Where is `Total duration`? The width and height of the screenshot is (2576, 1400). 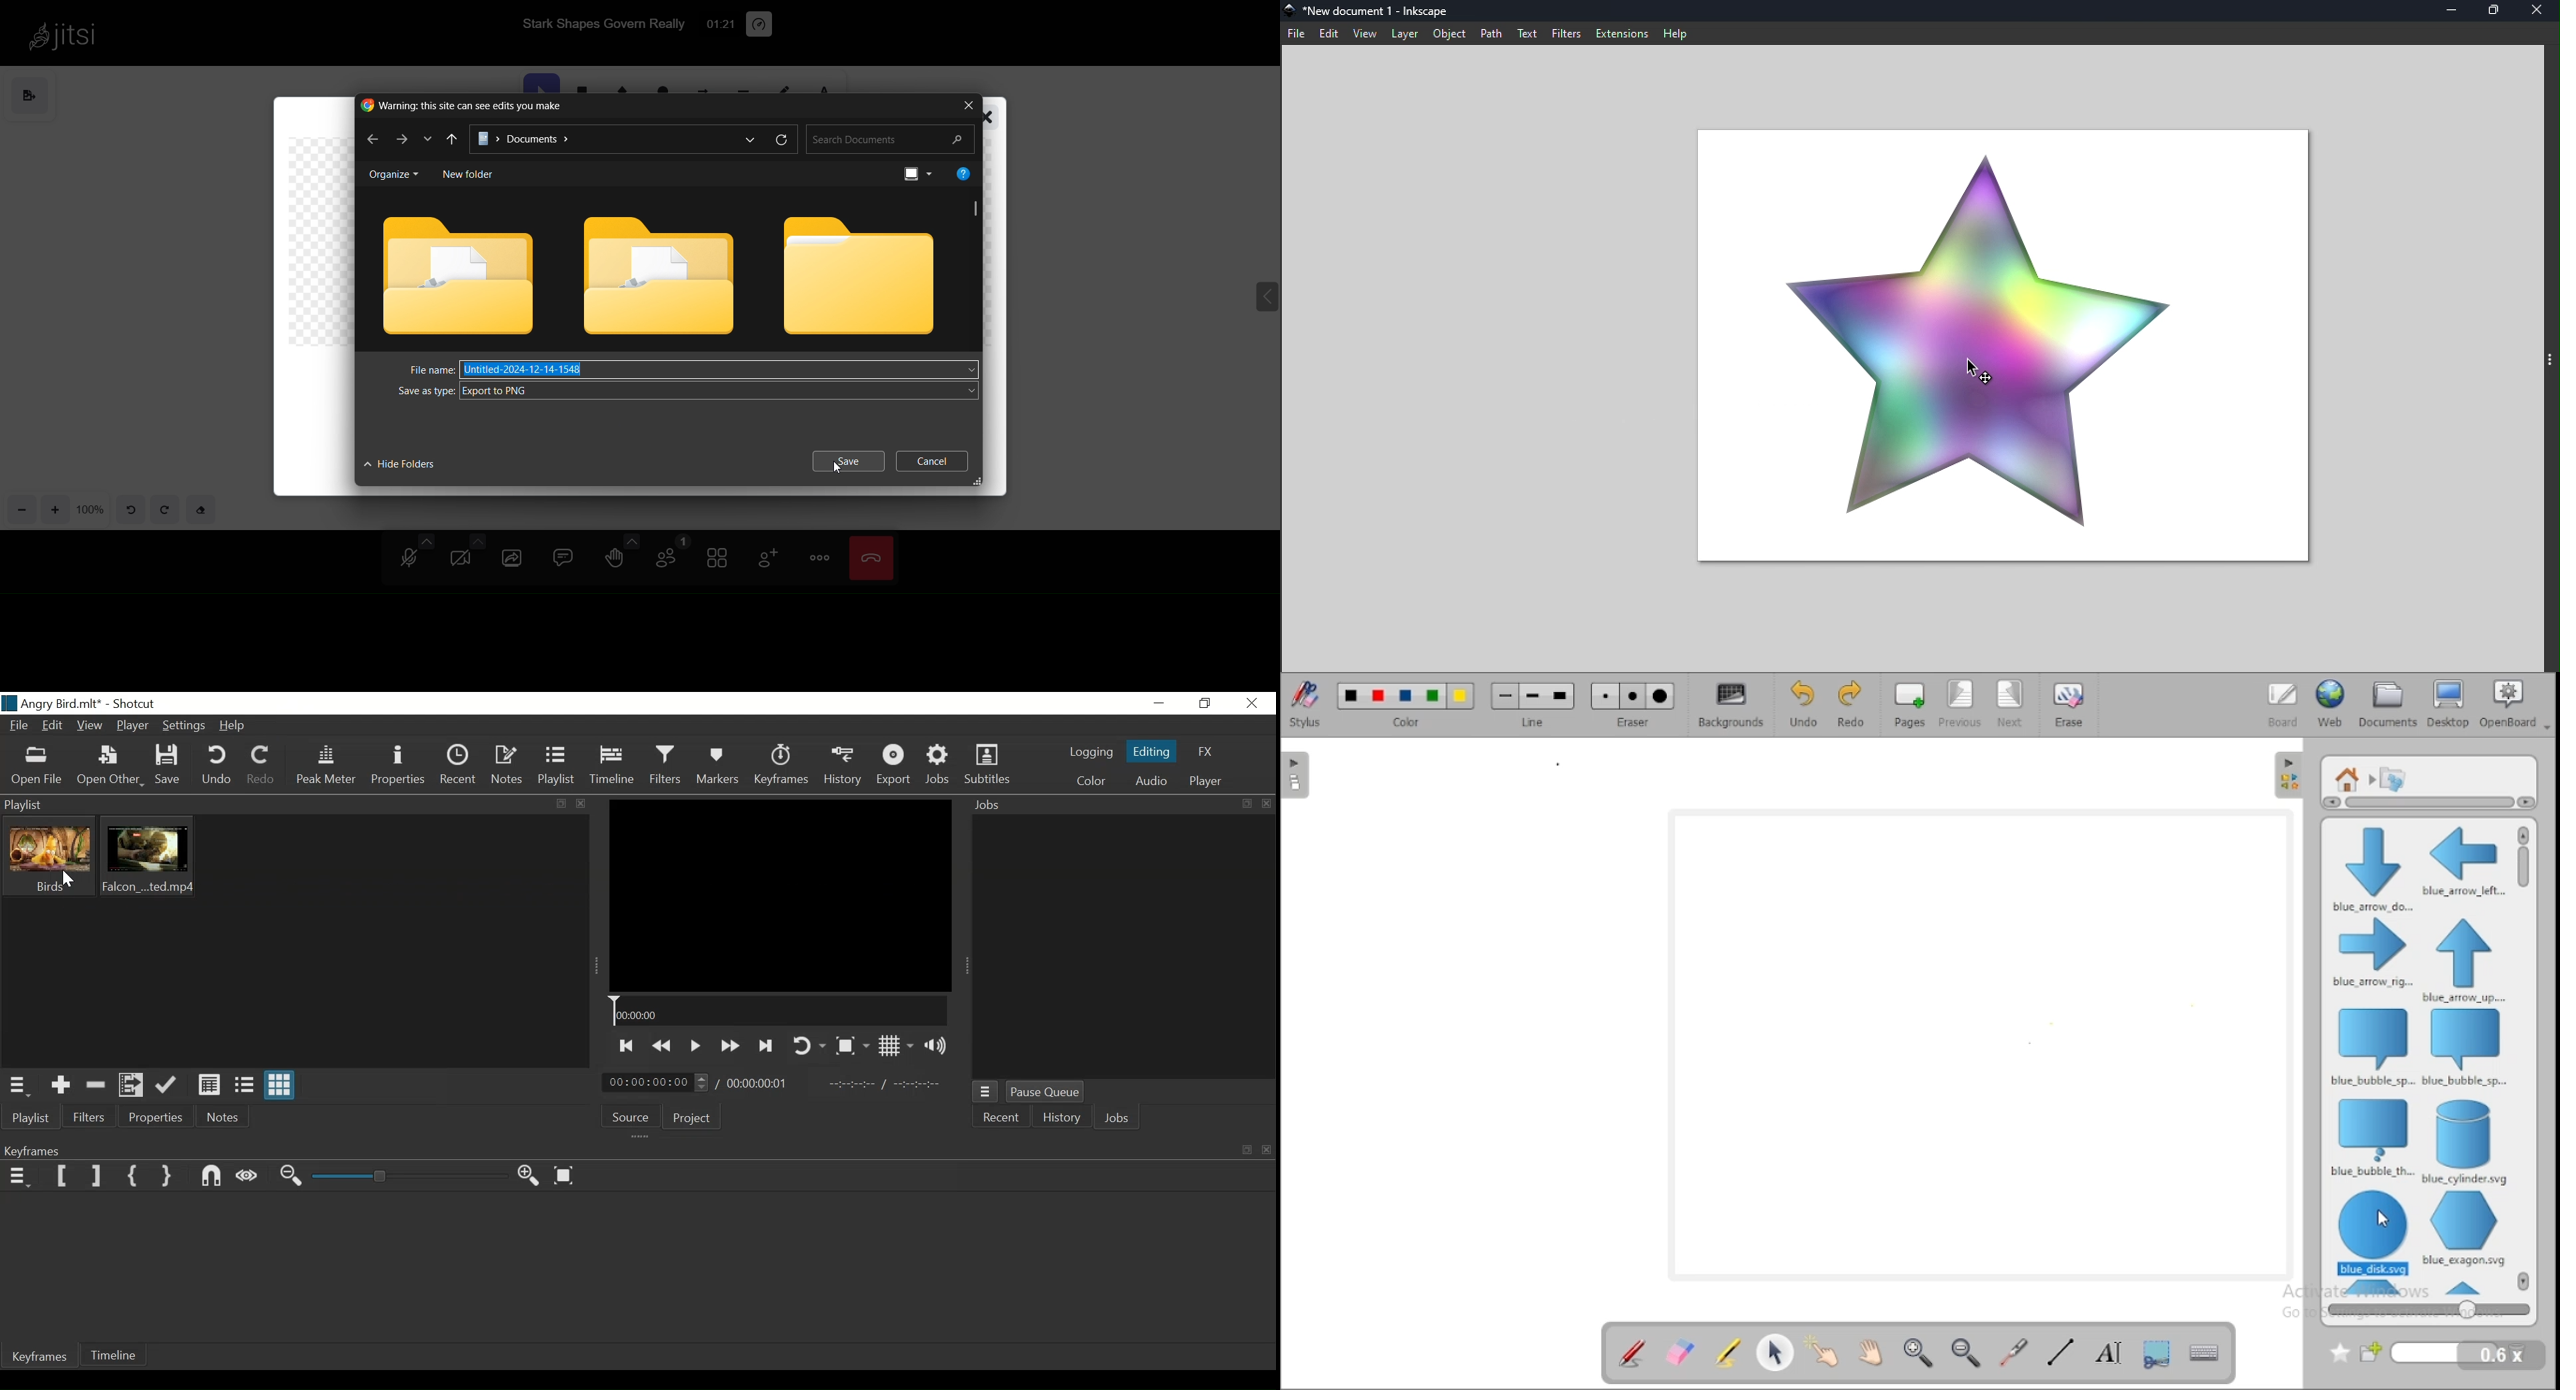 Total duration is located at coordinates (759, 1084).